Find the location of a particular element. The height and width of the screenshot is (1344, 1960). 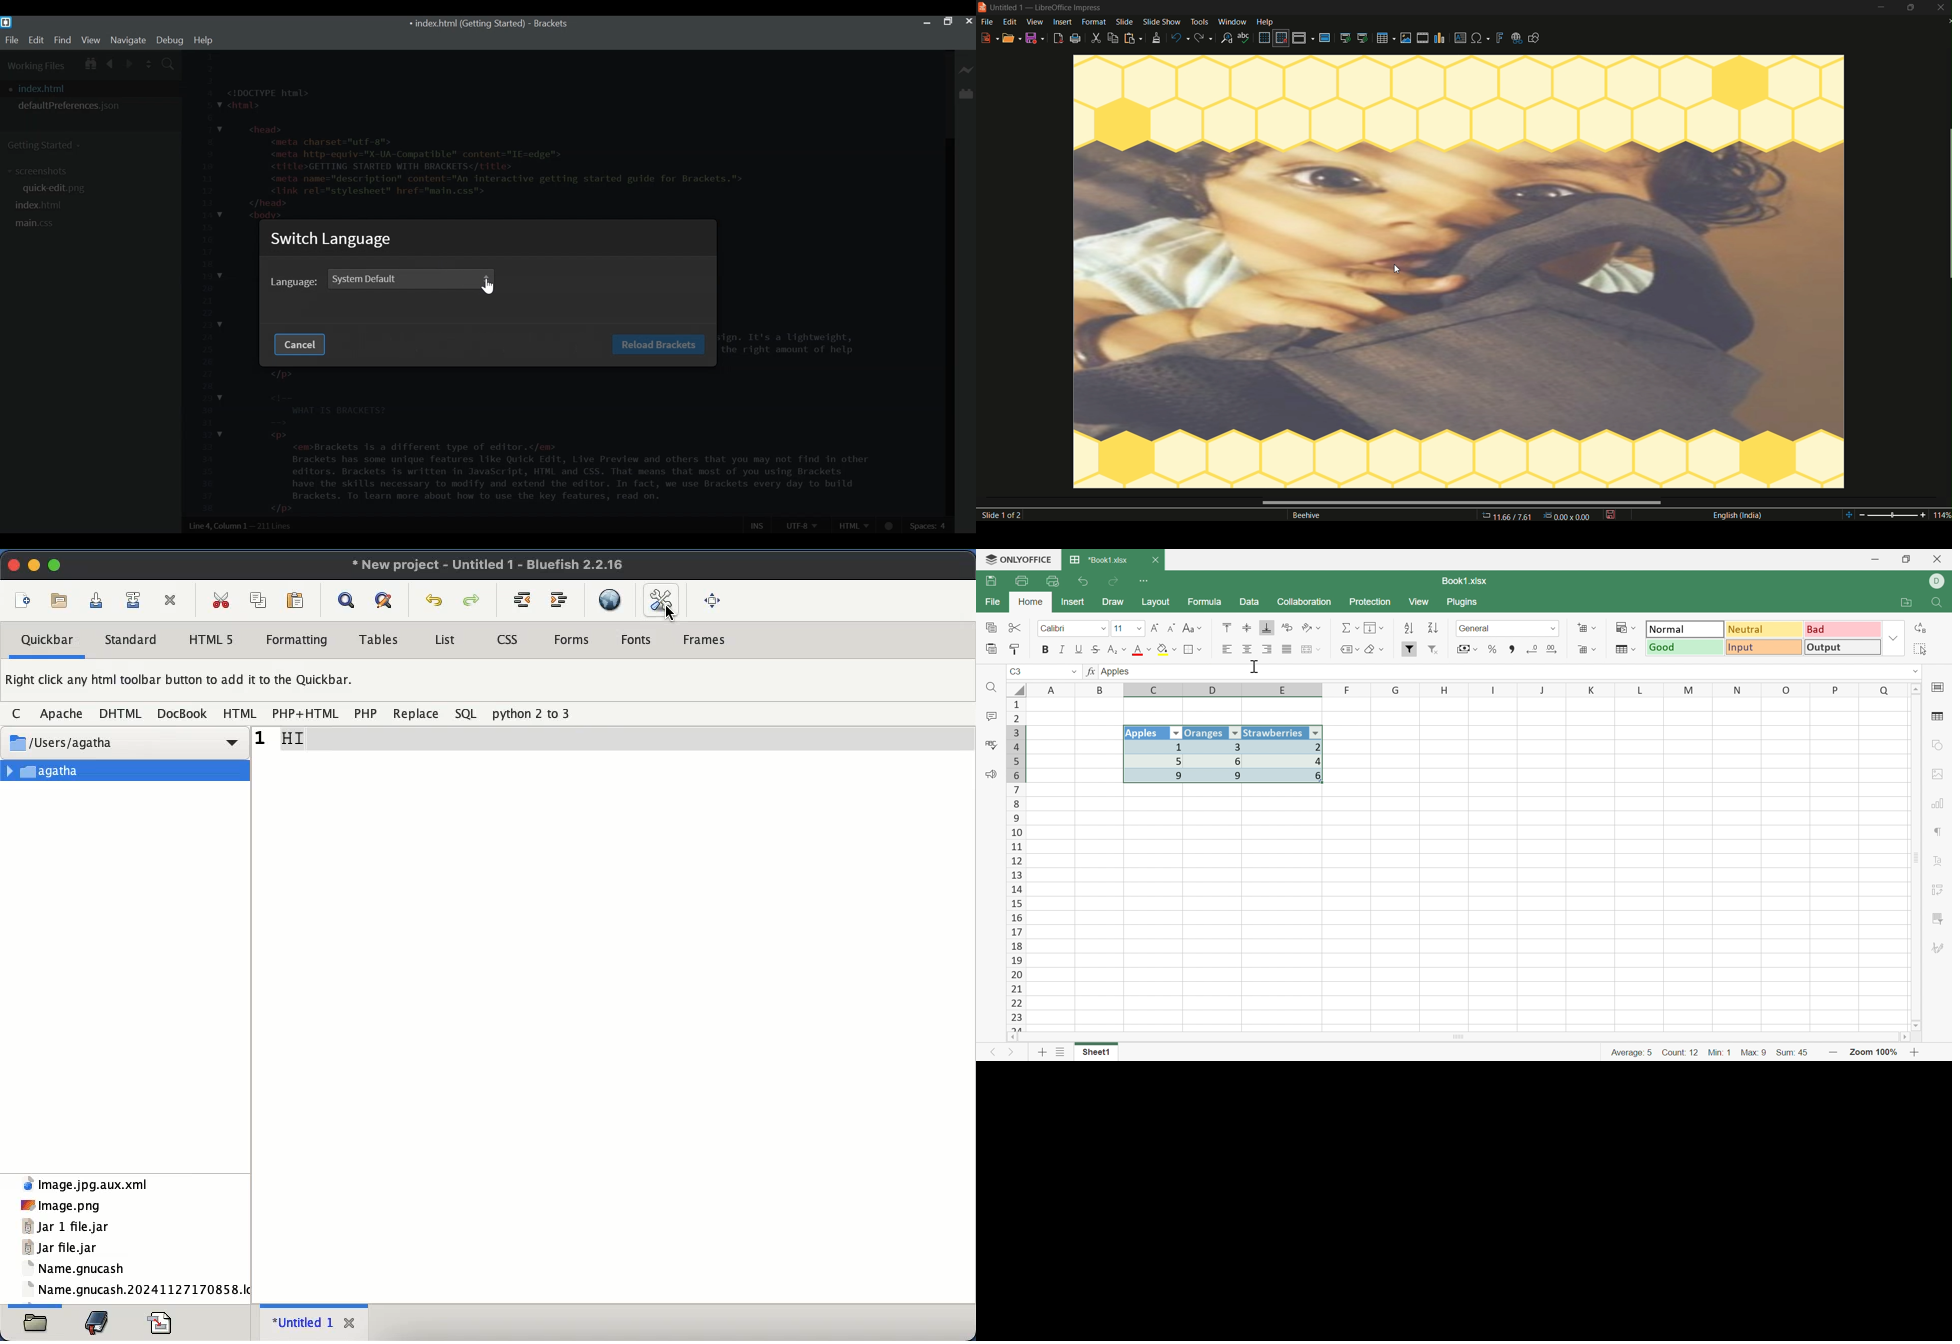

export as pdf is located at coordinates (1058, 38).